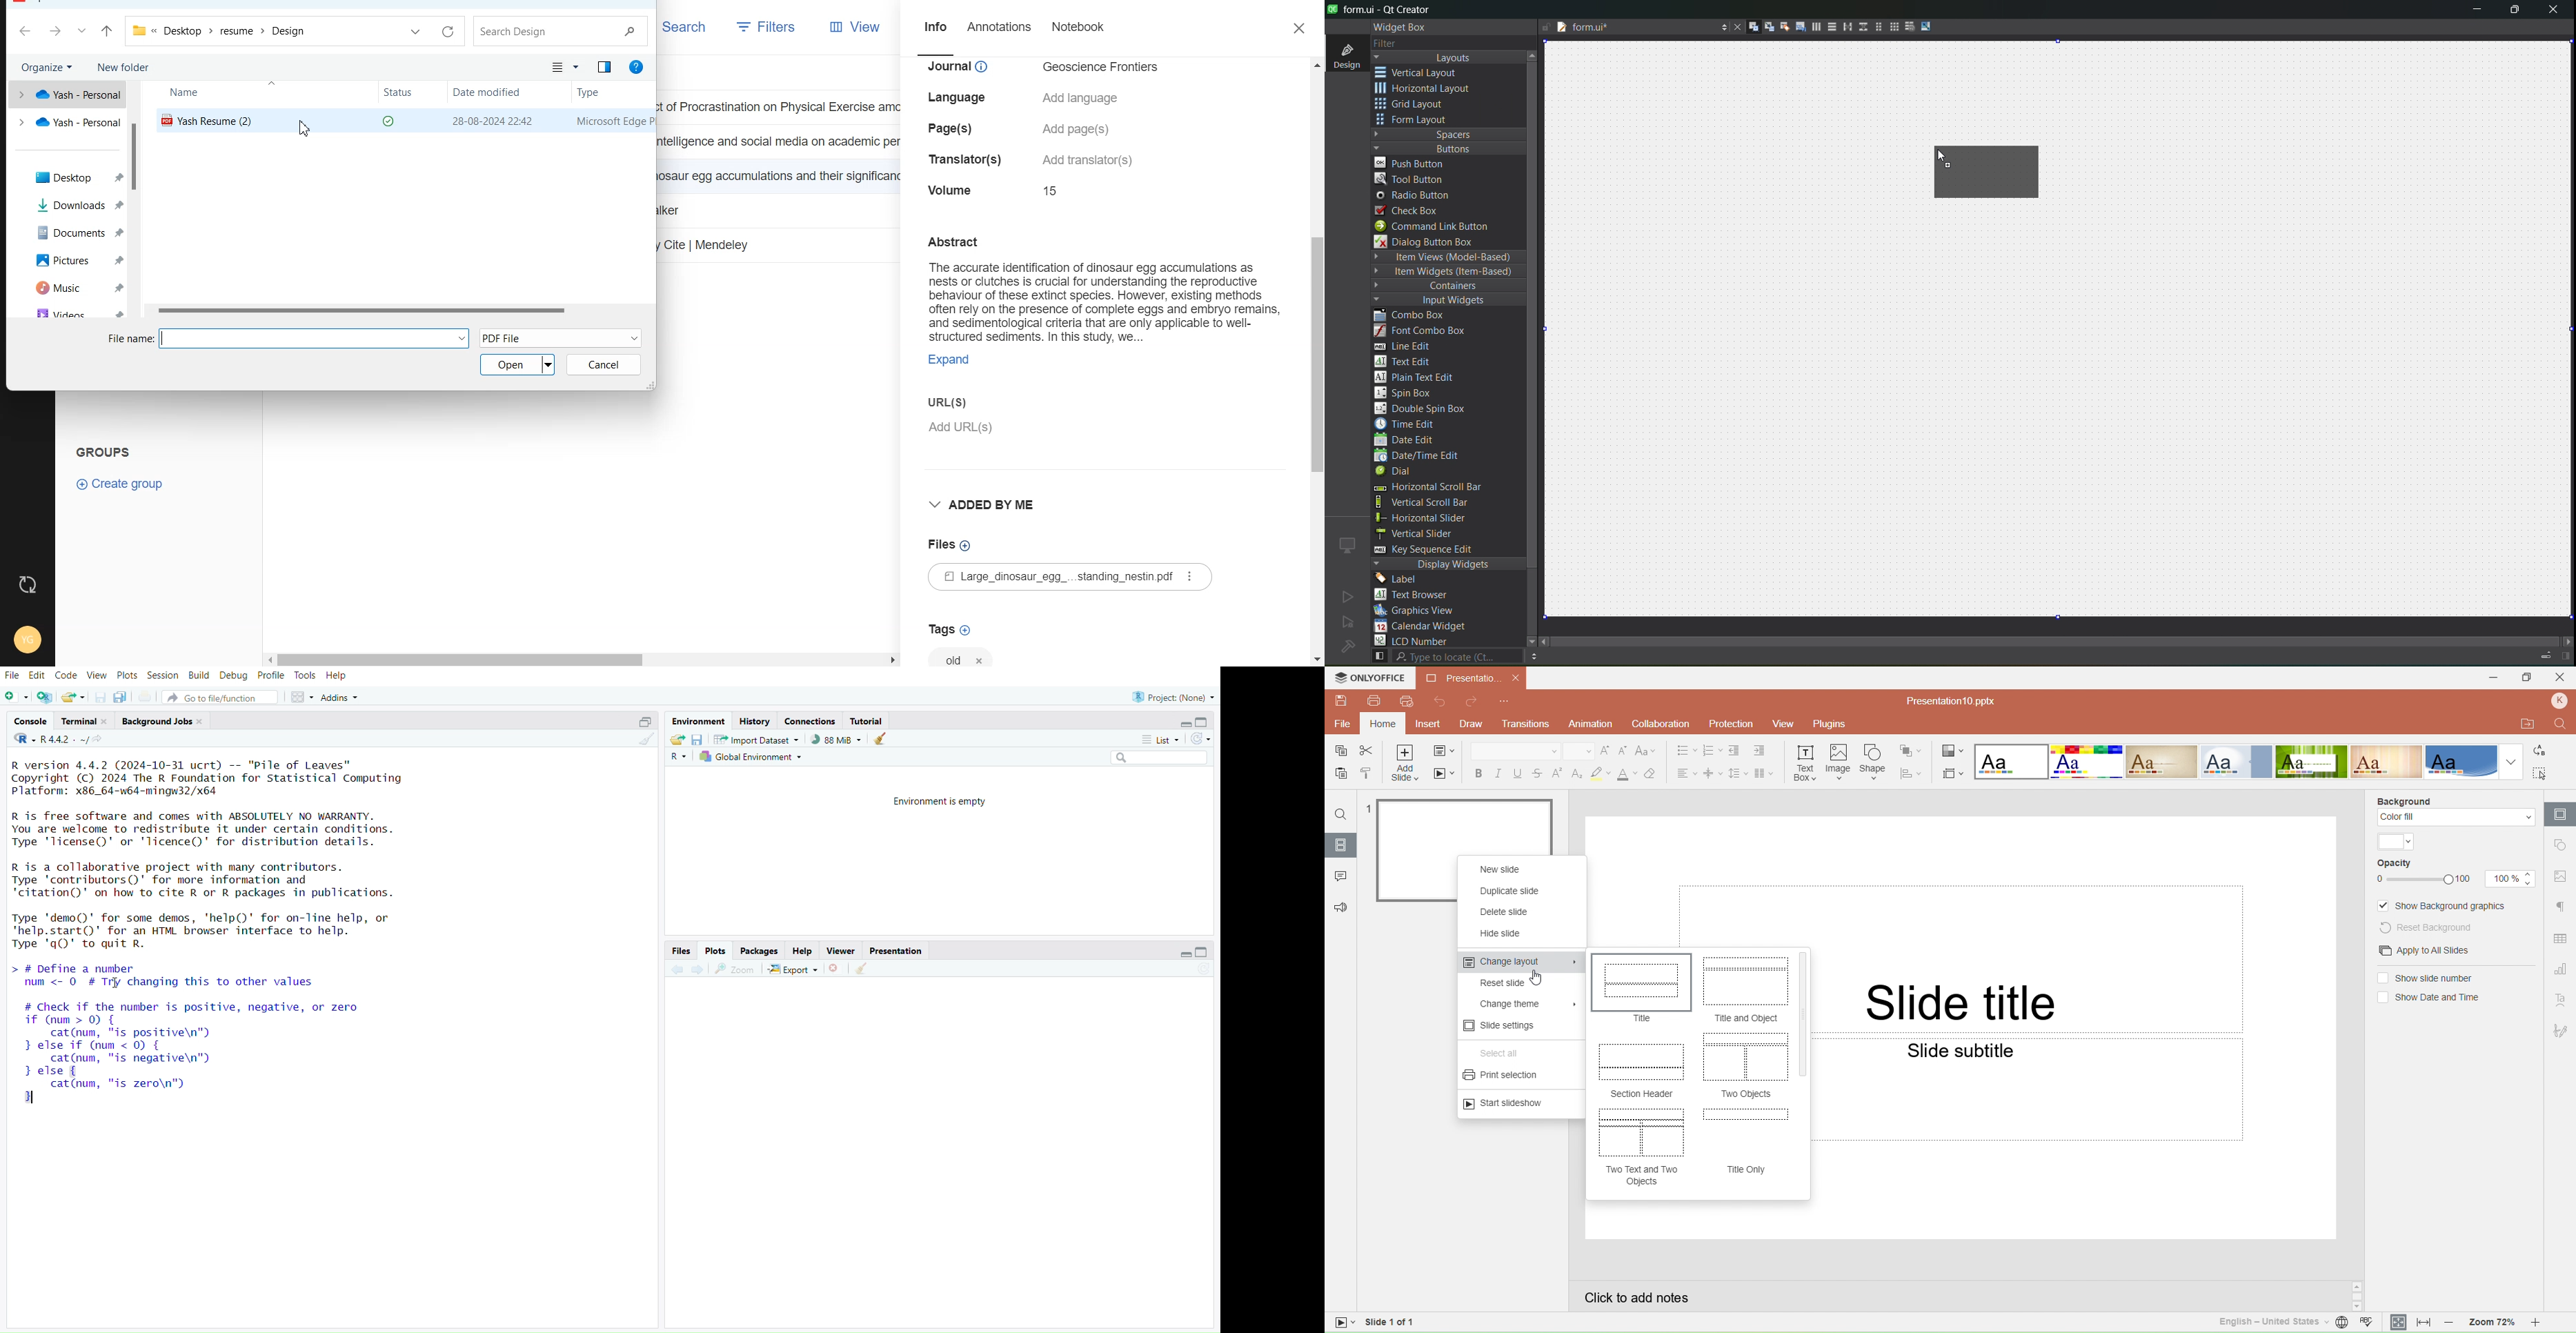  What do you see at coordinates (1366, 807) in the screenshot?
I see `1` at bounding box center [1366, 807].